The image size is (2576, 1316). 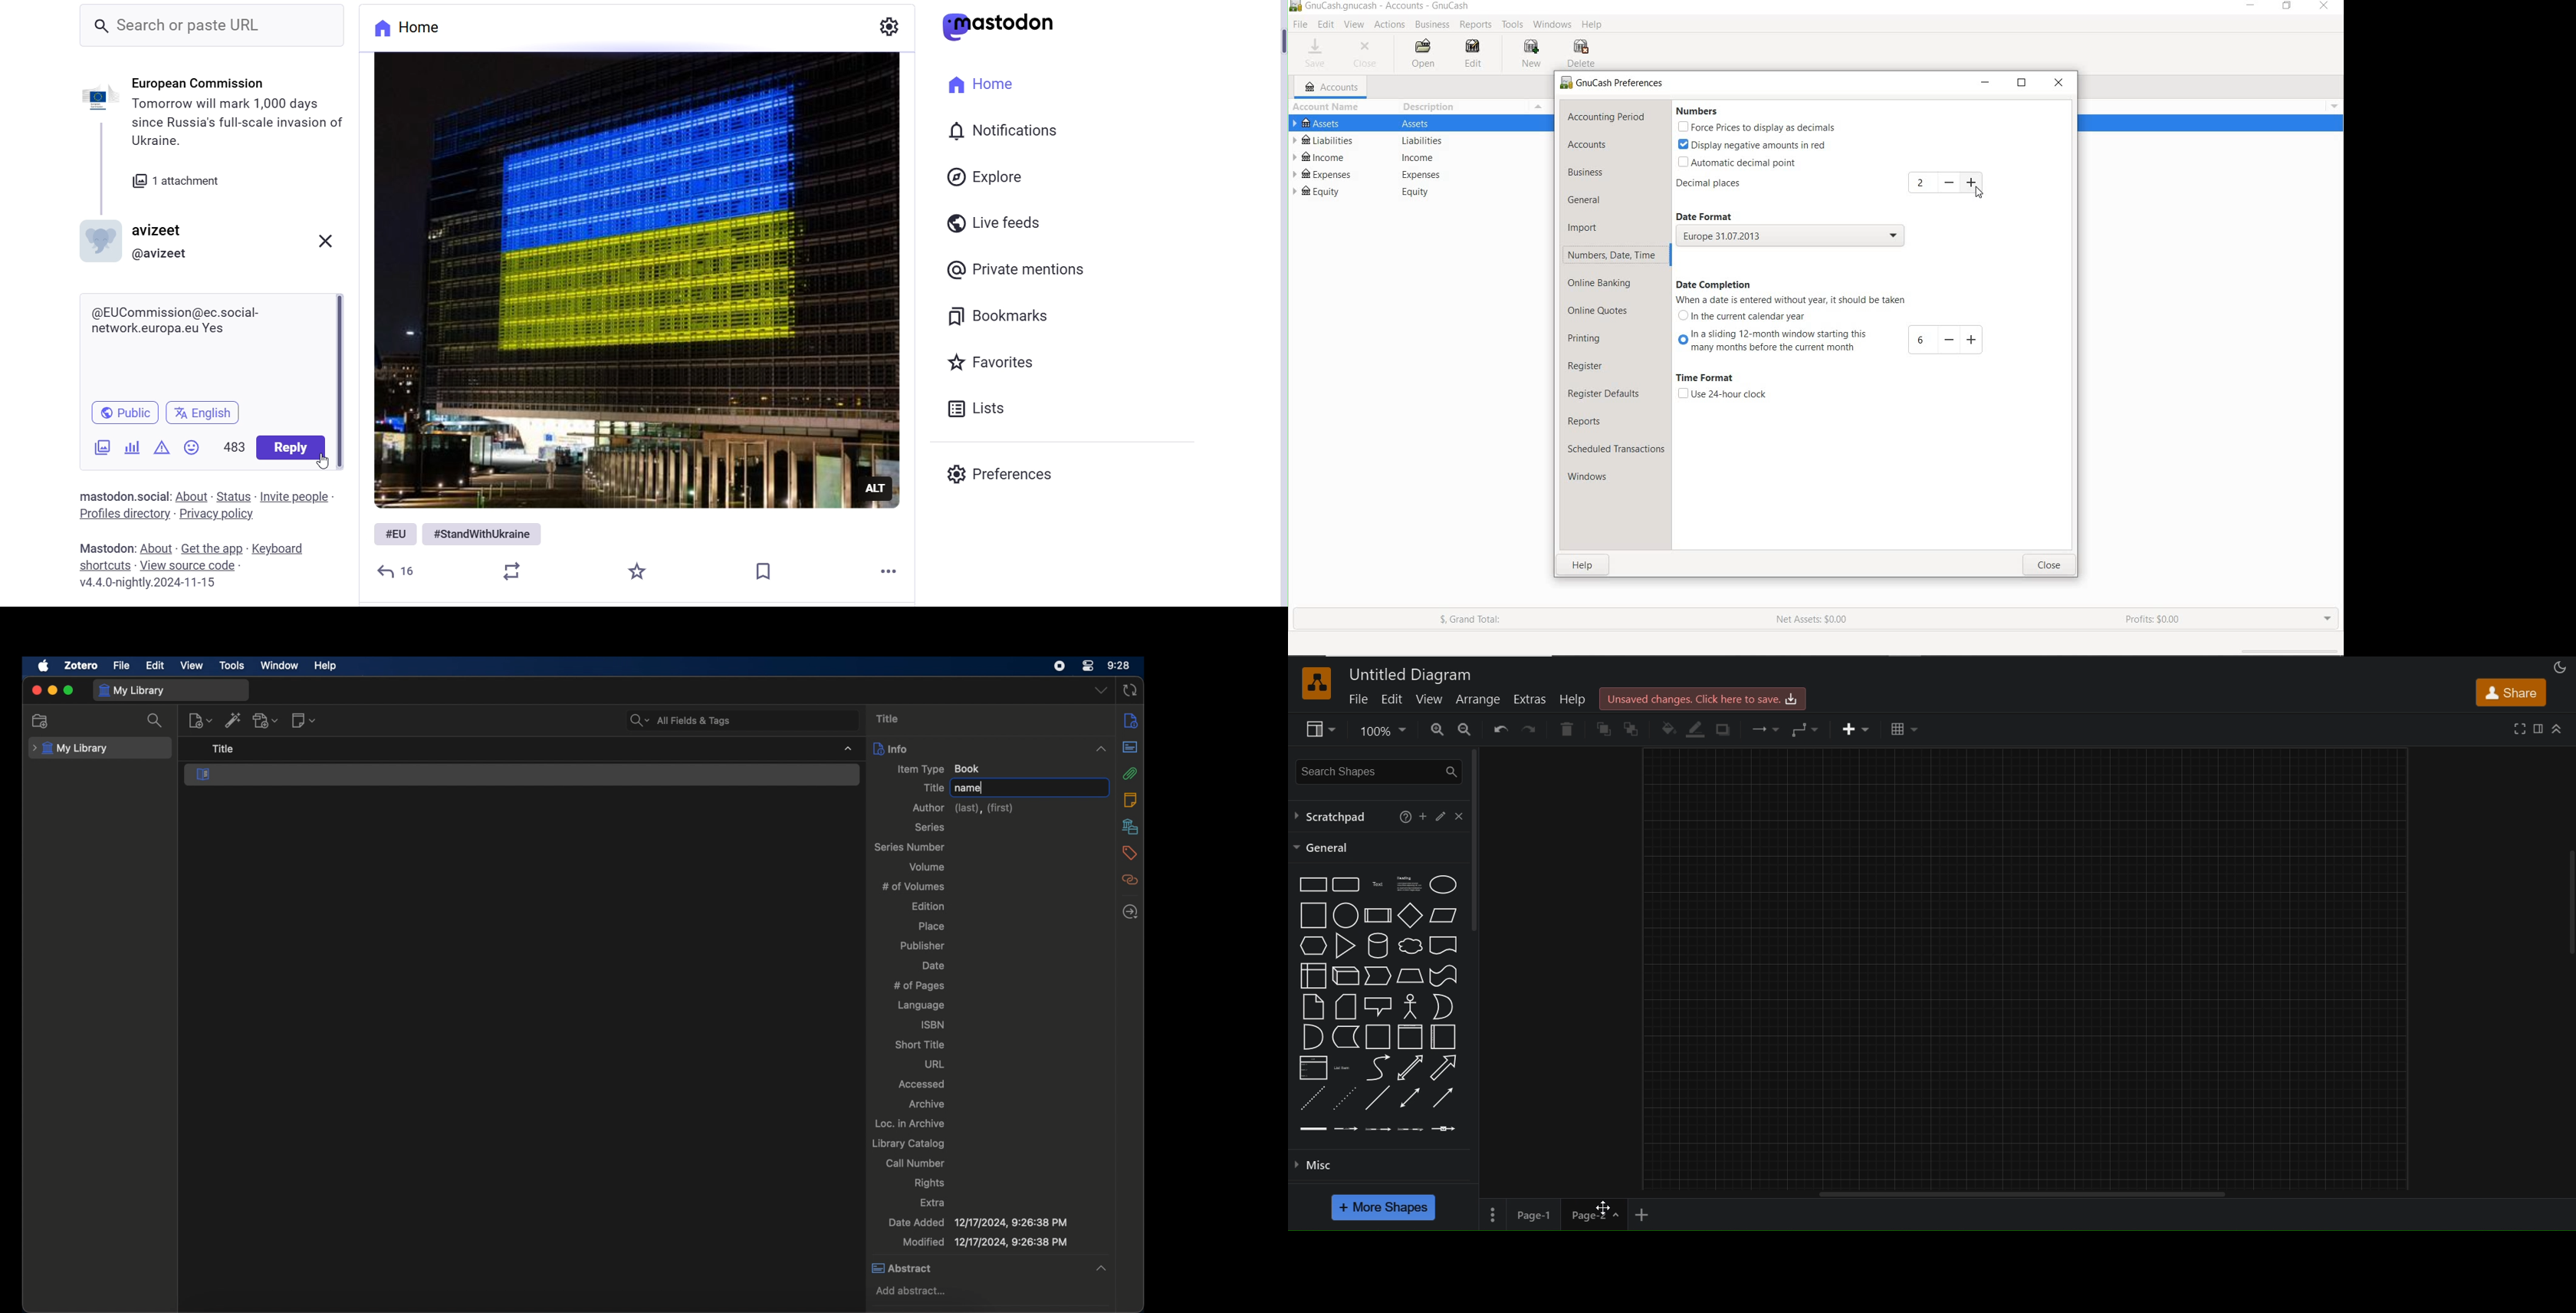 What do you see at coordinates (977, 1223) in the screenshot?
I see `date added` at bounding box center [977, 1223].